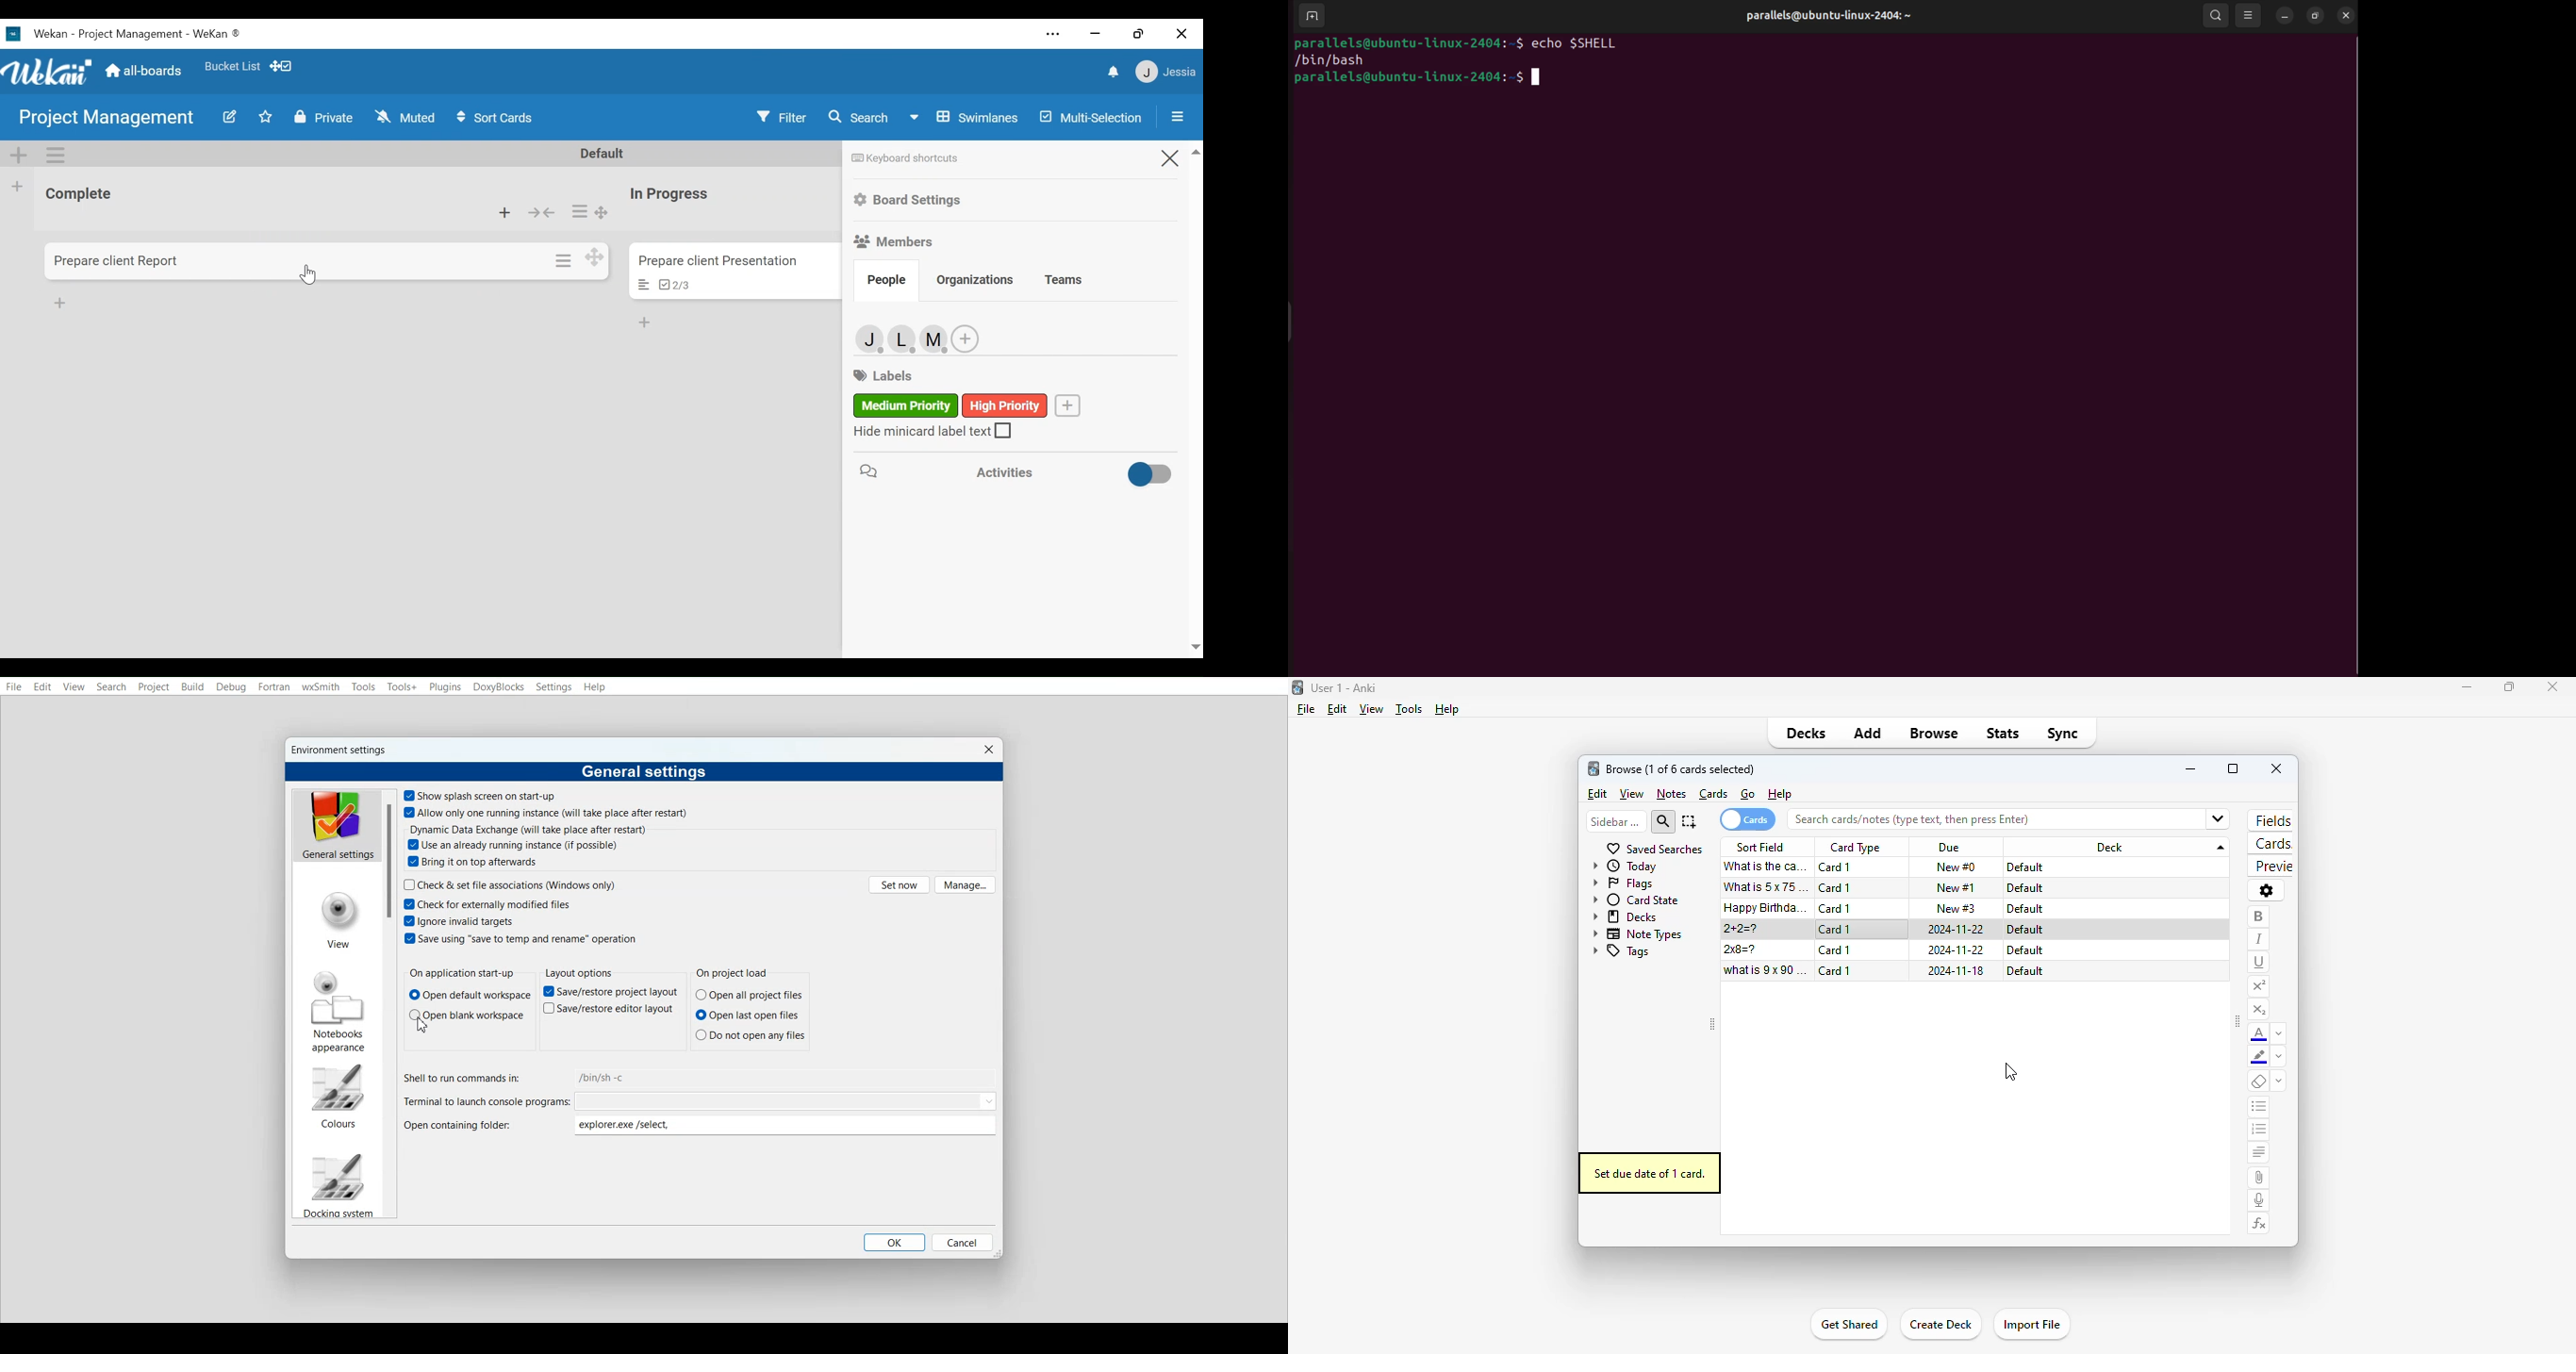 Image resolution: width=2576 pixels, height=1372 pixels. What do you see at coordinates (2026, 867) in the screenshot?
I see `default` at bounding box center [2026, 867].